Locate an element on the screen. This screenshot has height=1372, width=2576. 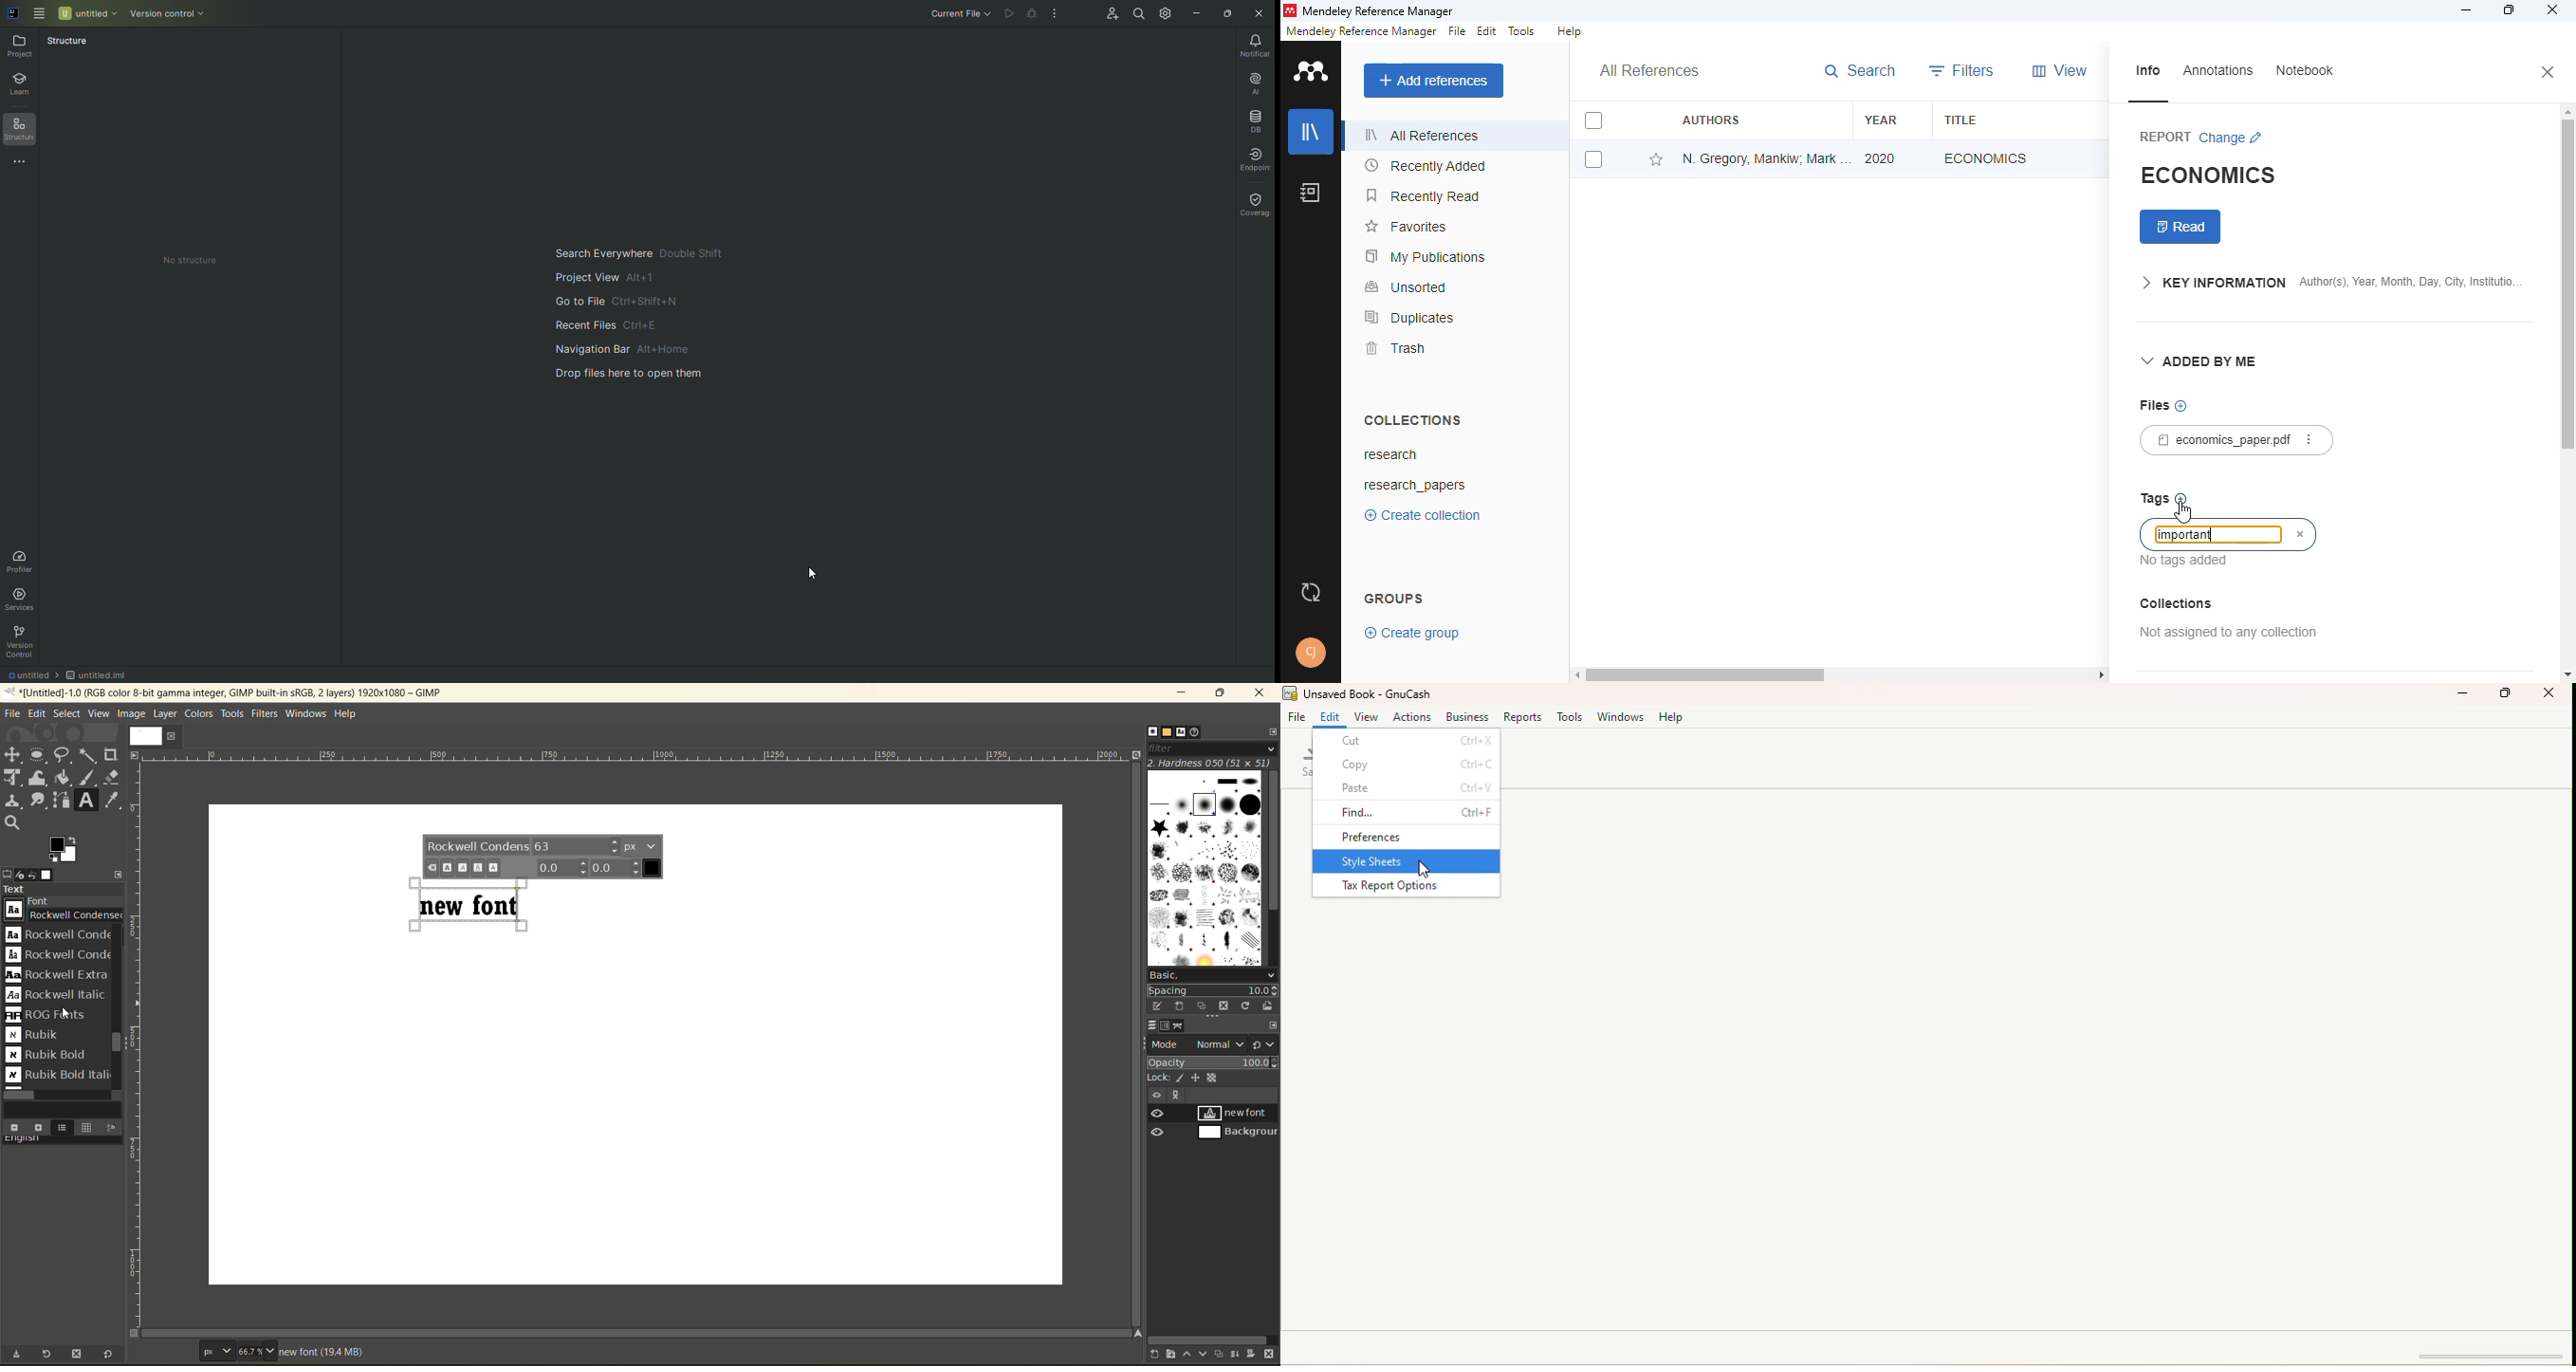
collections is located at coordinates (2177, 603).